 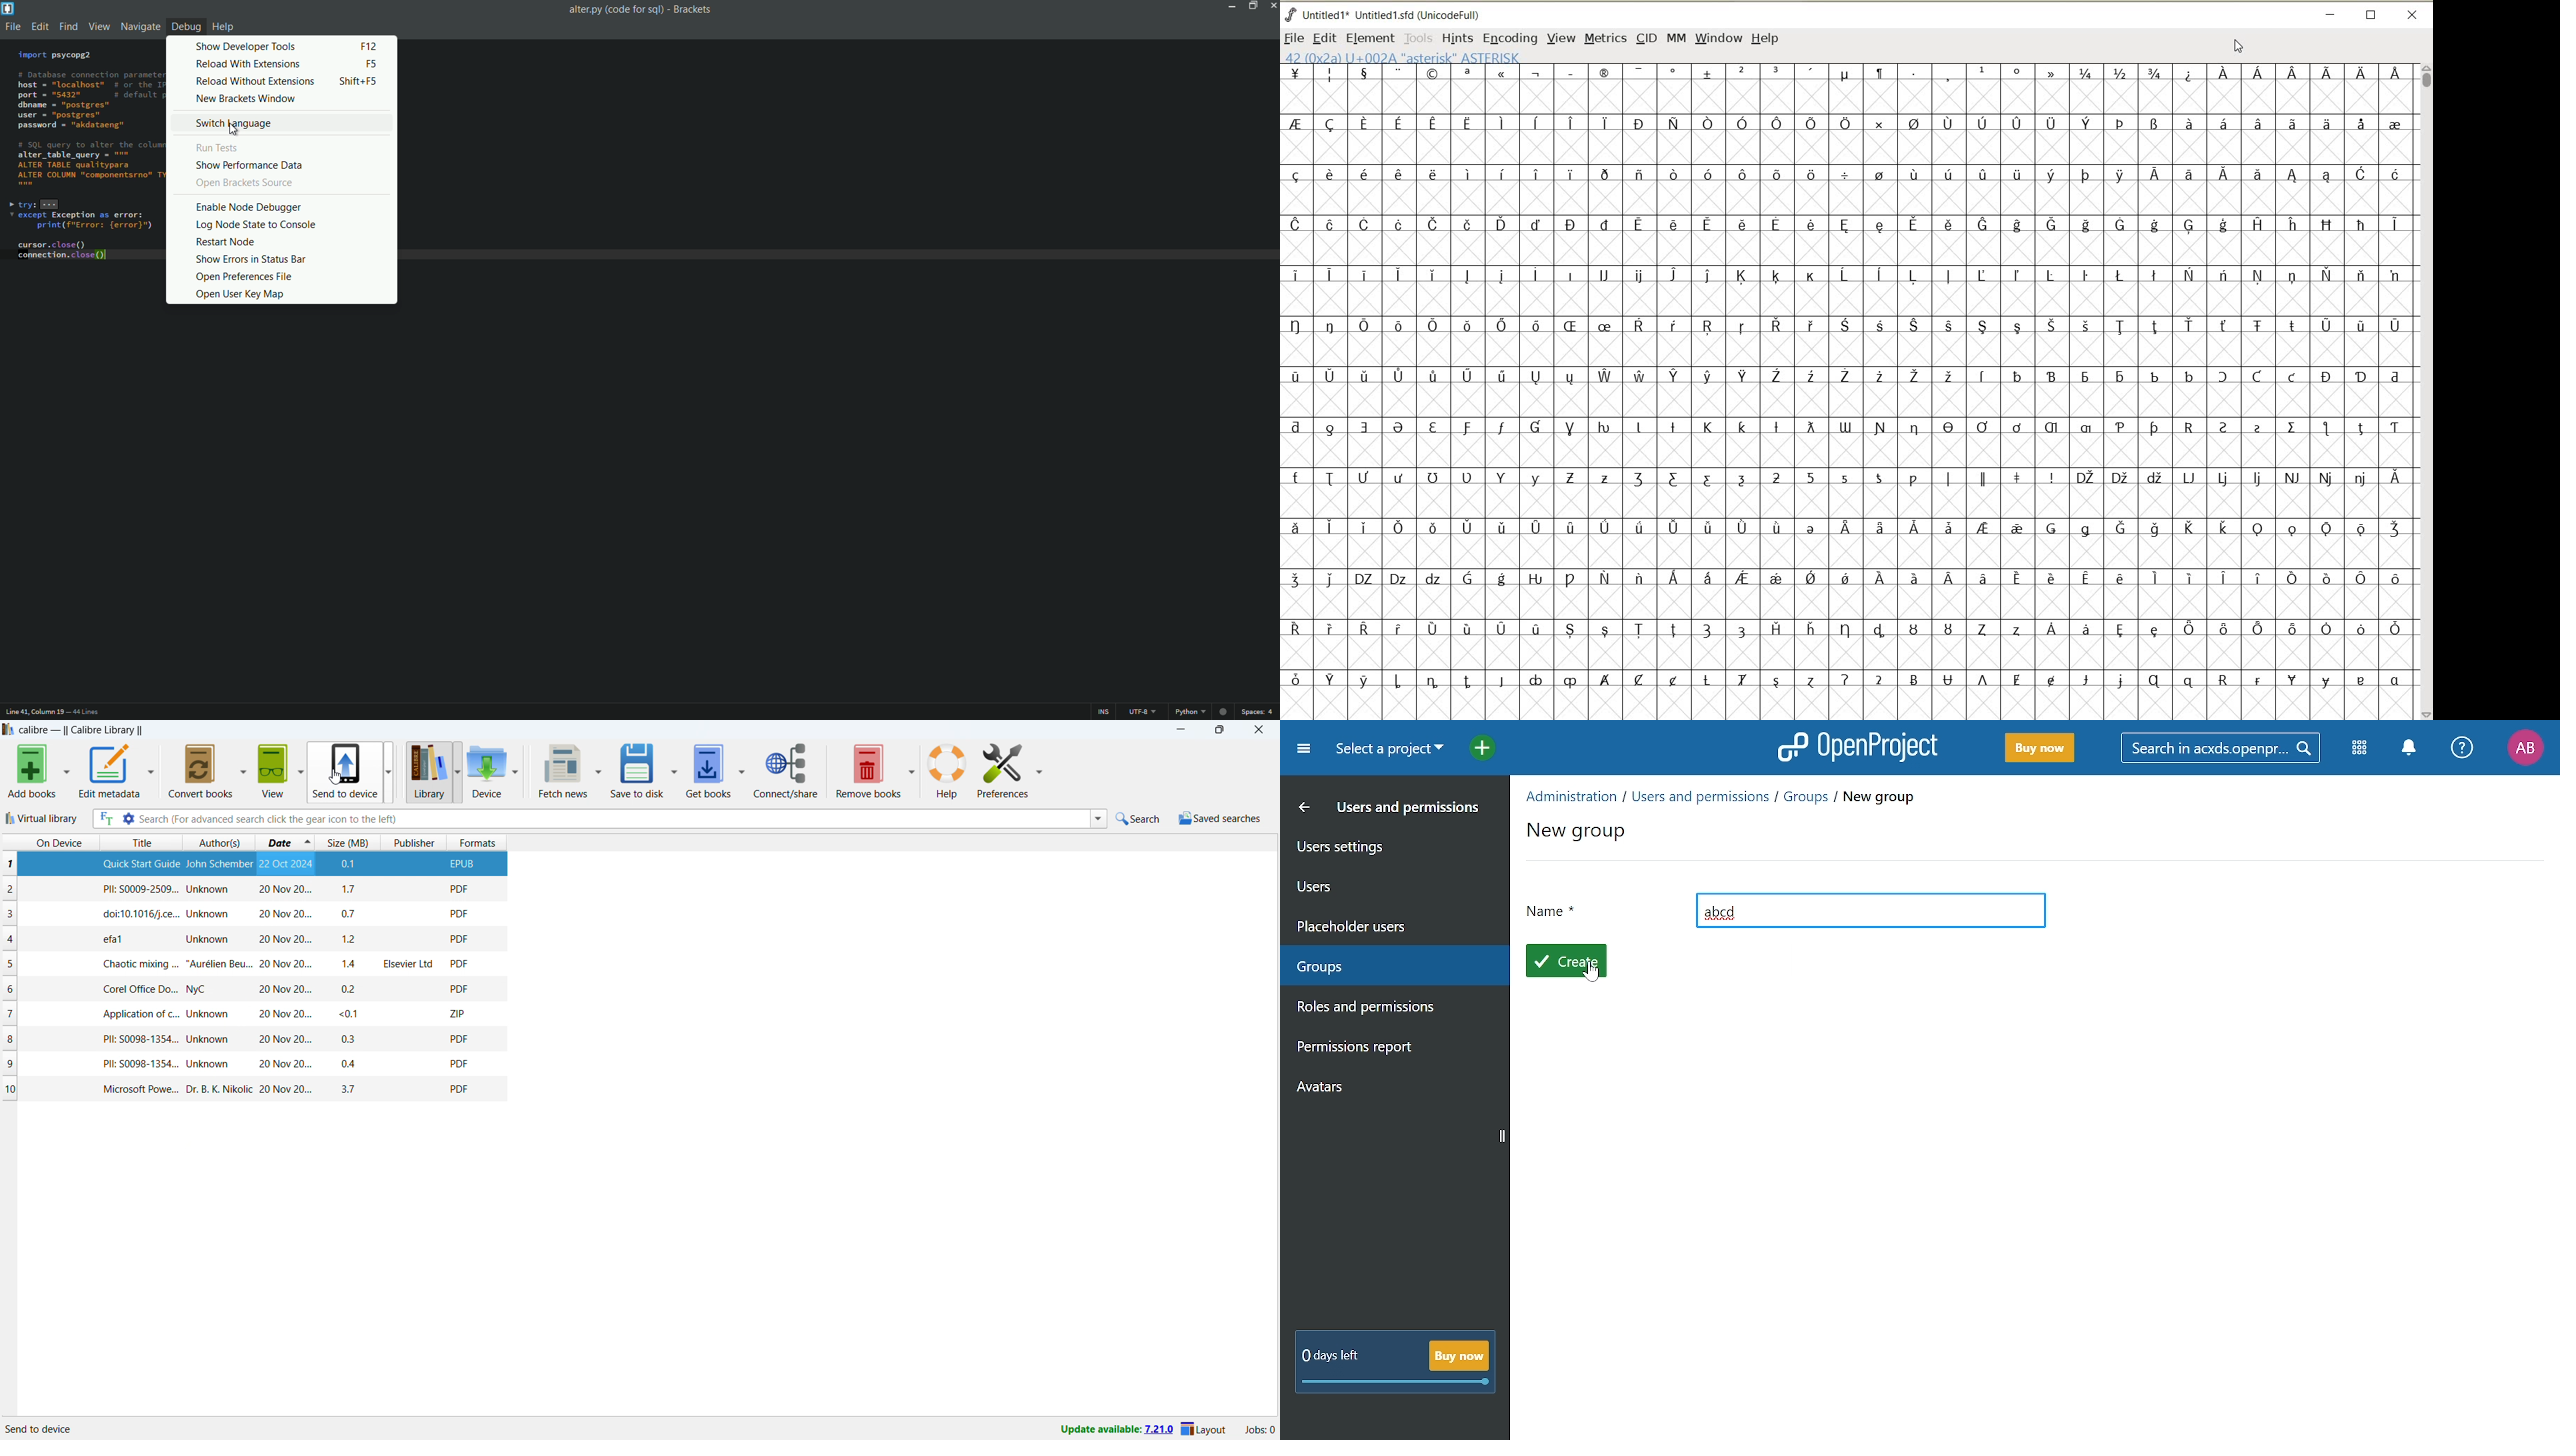 What do you see at coordinates (947, 771) in the screenshot?
I see `help` at bounding box center [947, 771].